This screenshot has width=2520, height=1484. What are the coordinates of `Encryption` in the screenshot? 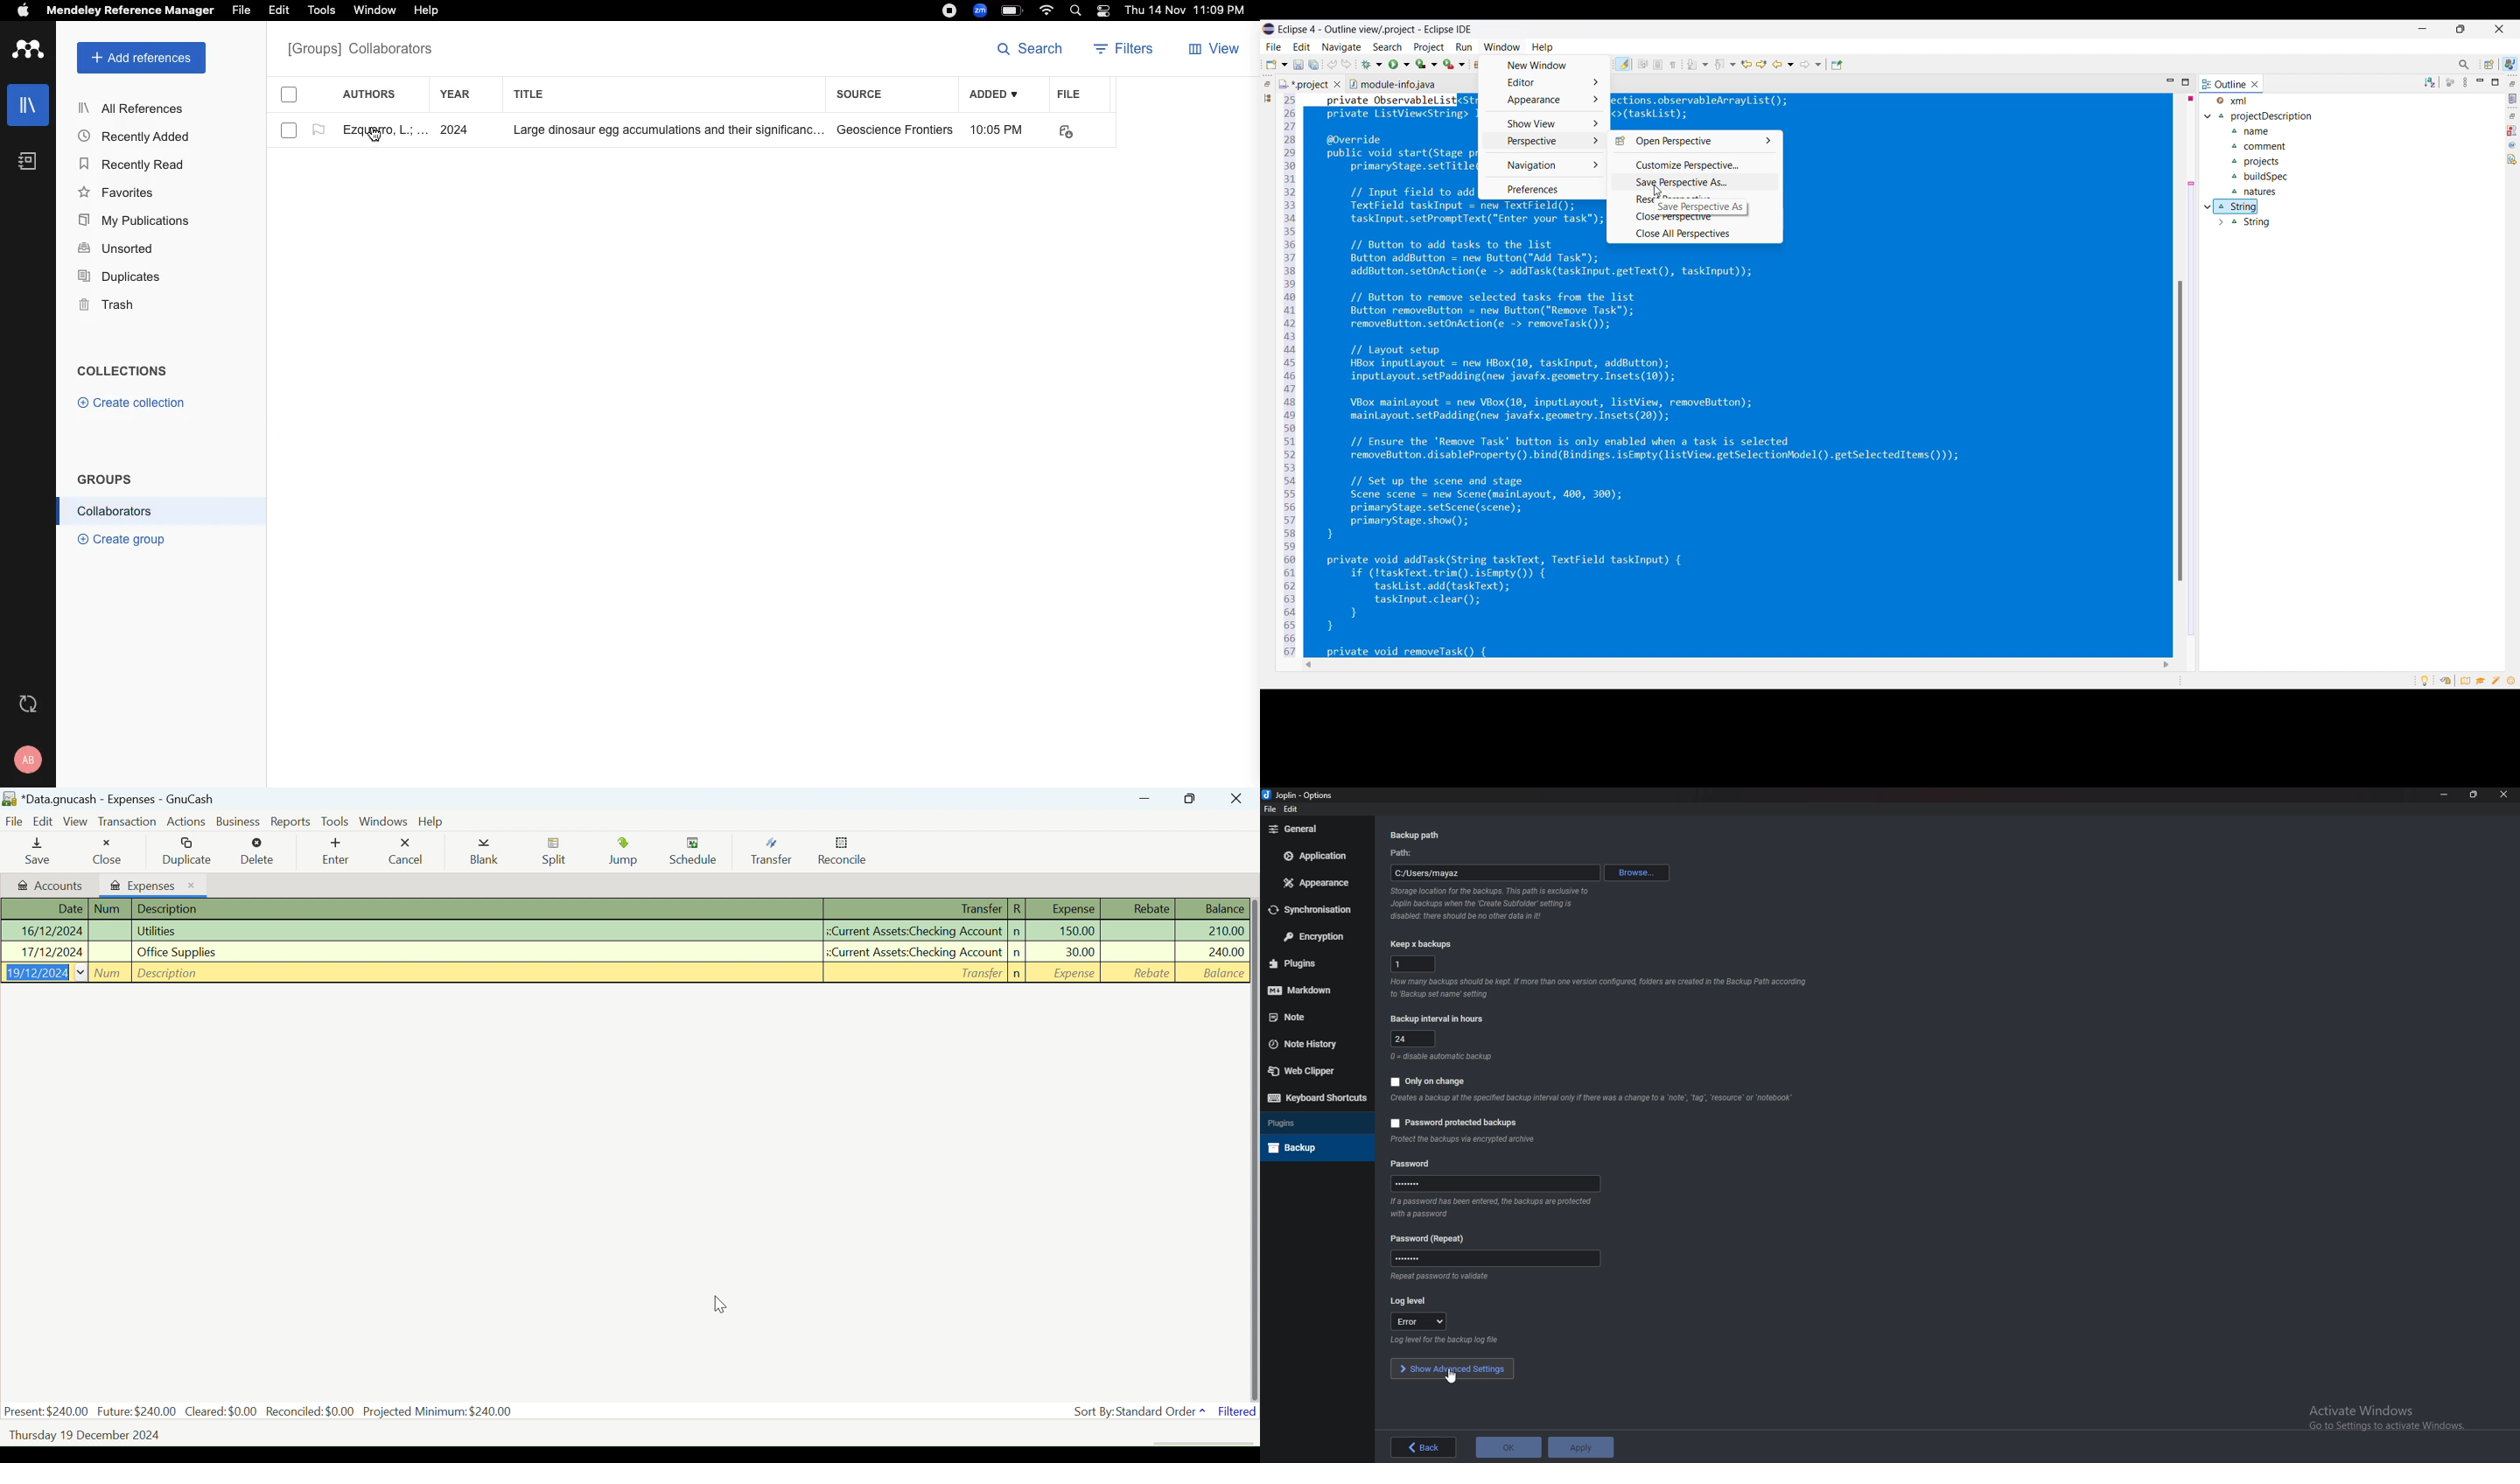 It's located at (1314, 936).